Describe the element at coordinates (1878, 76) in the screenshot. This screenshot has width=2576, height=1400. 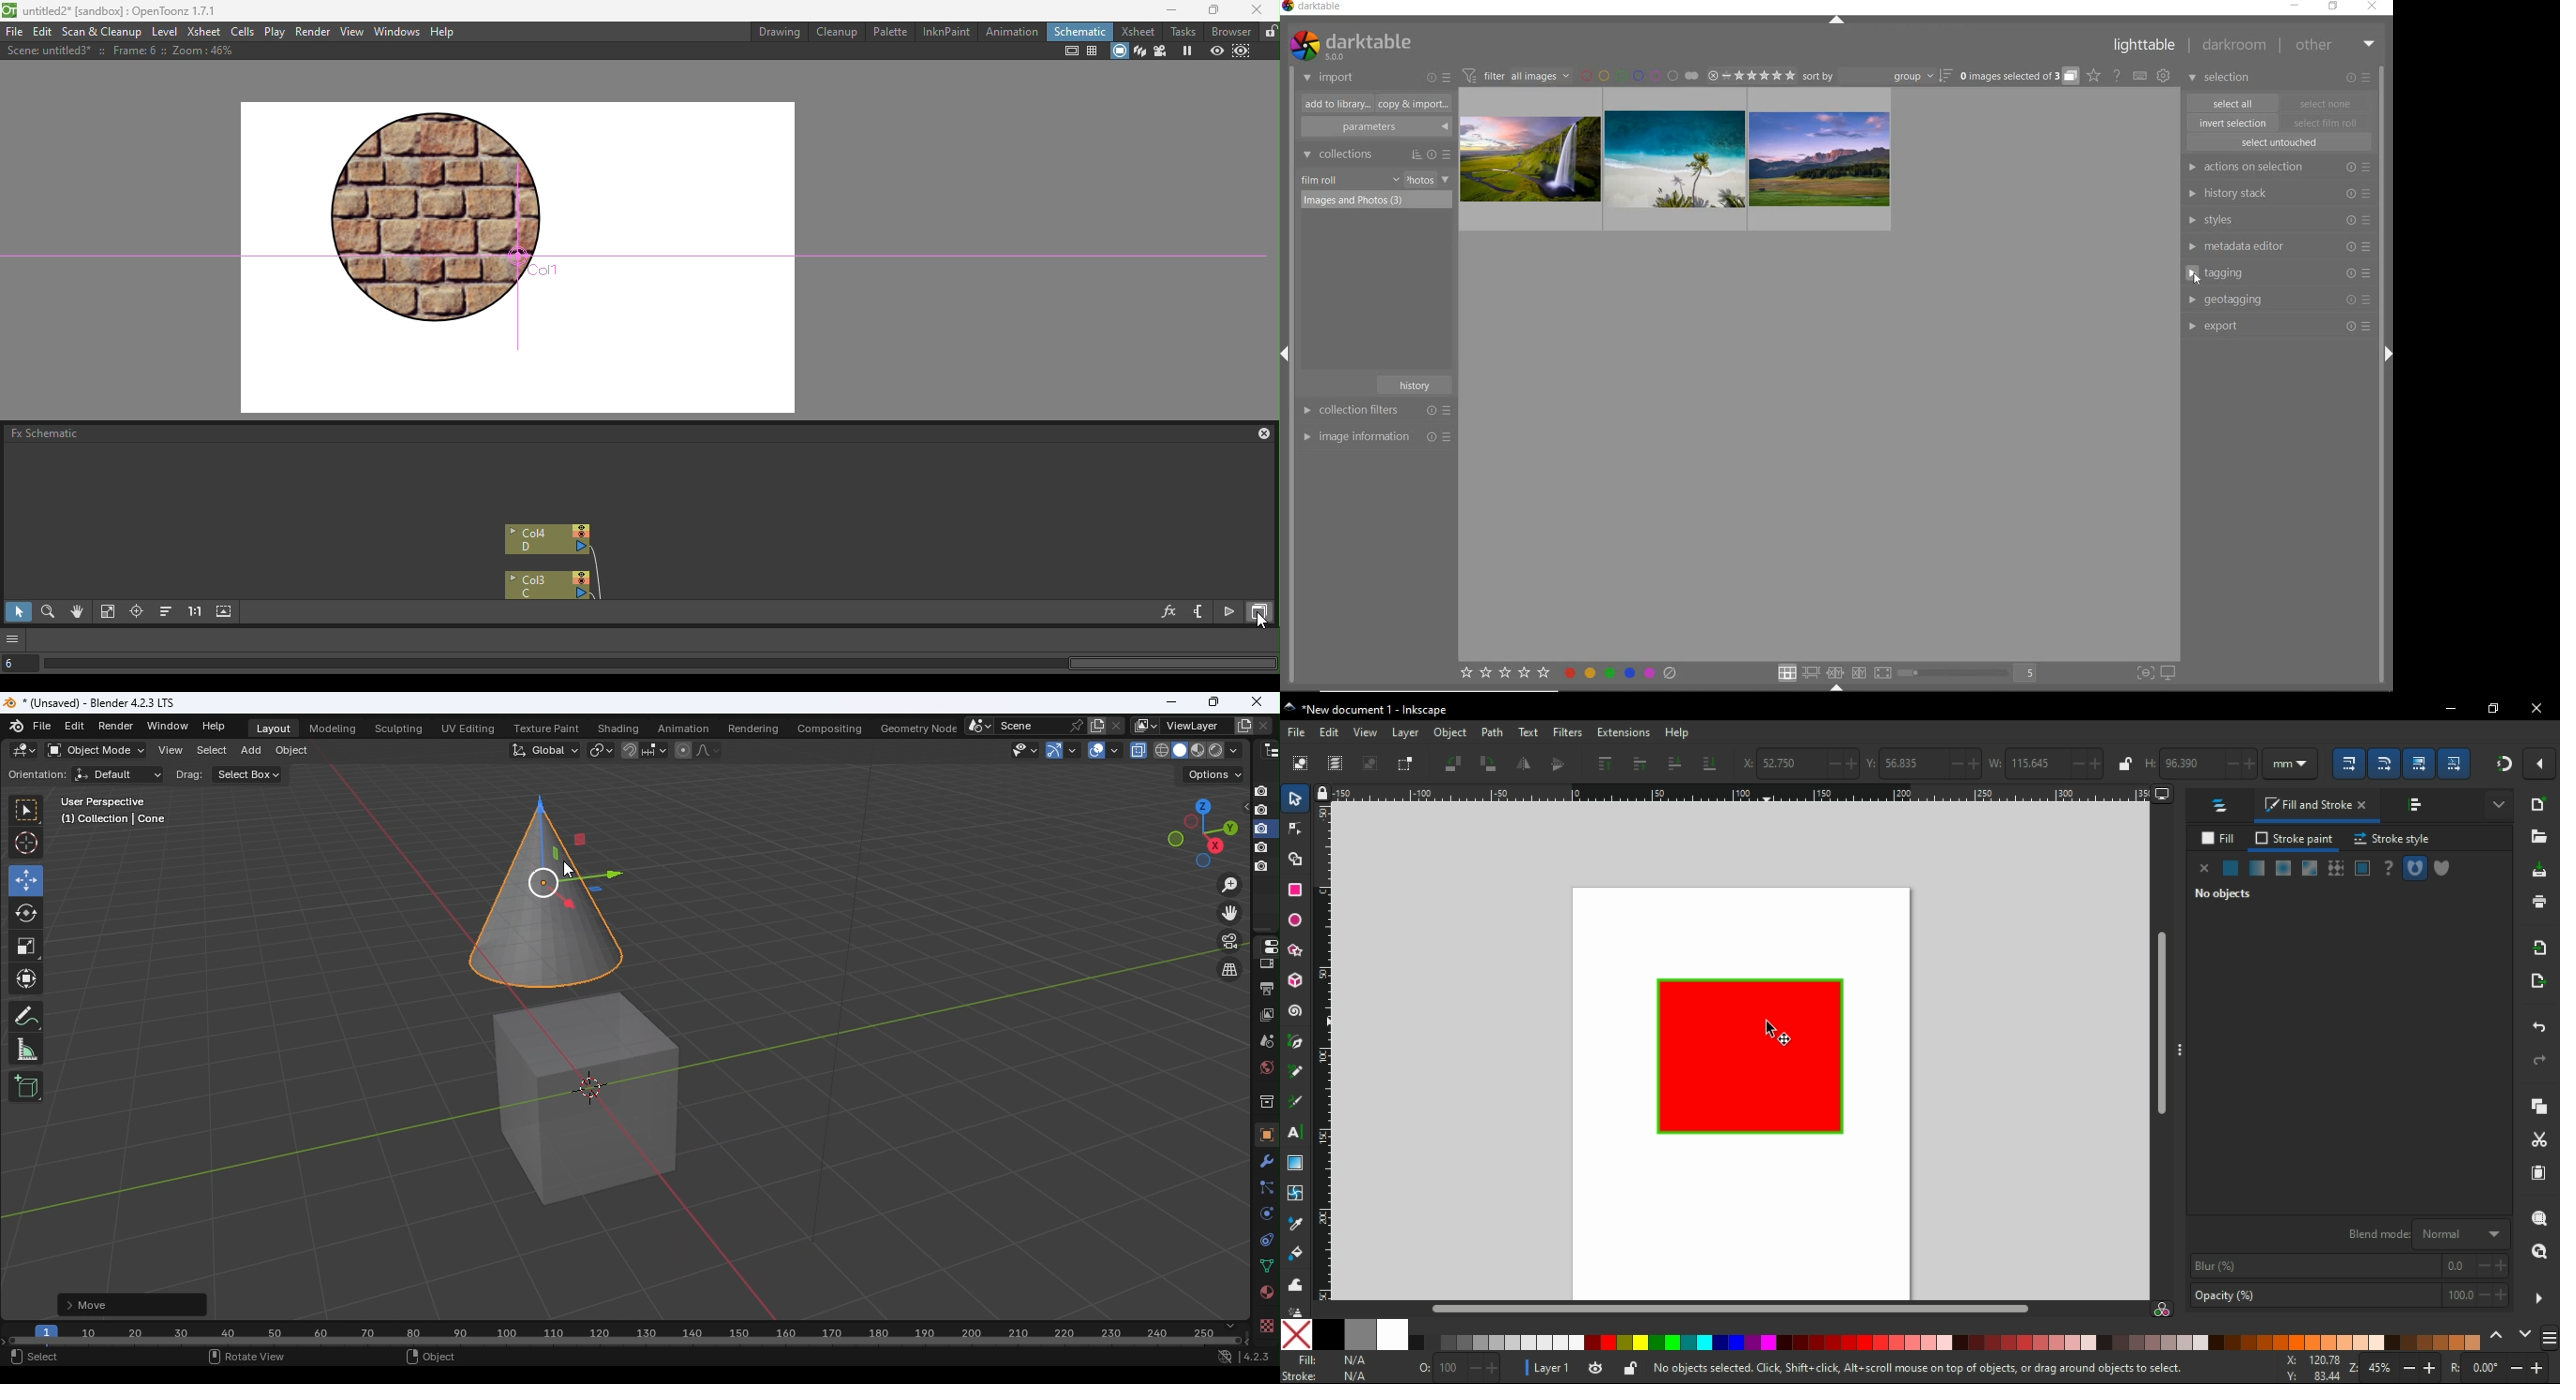
I see `sort` at that location.